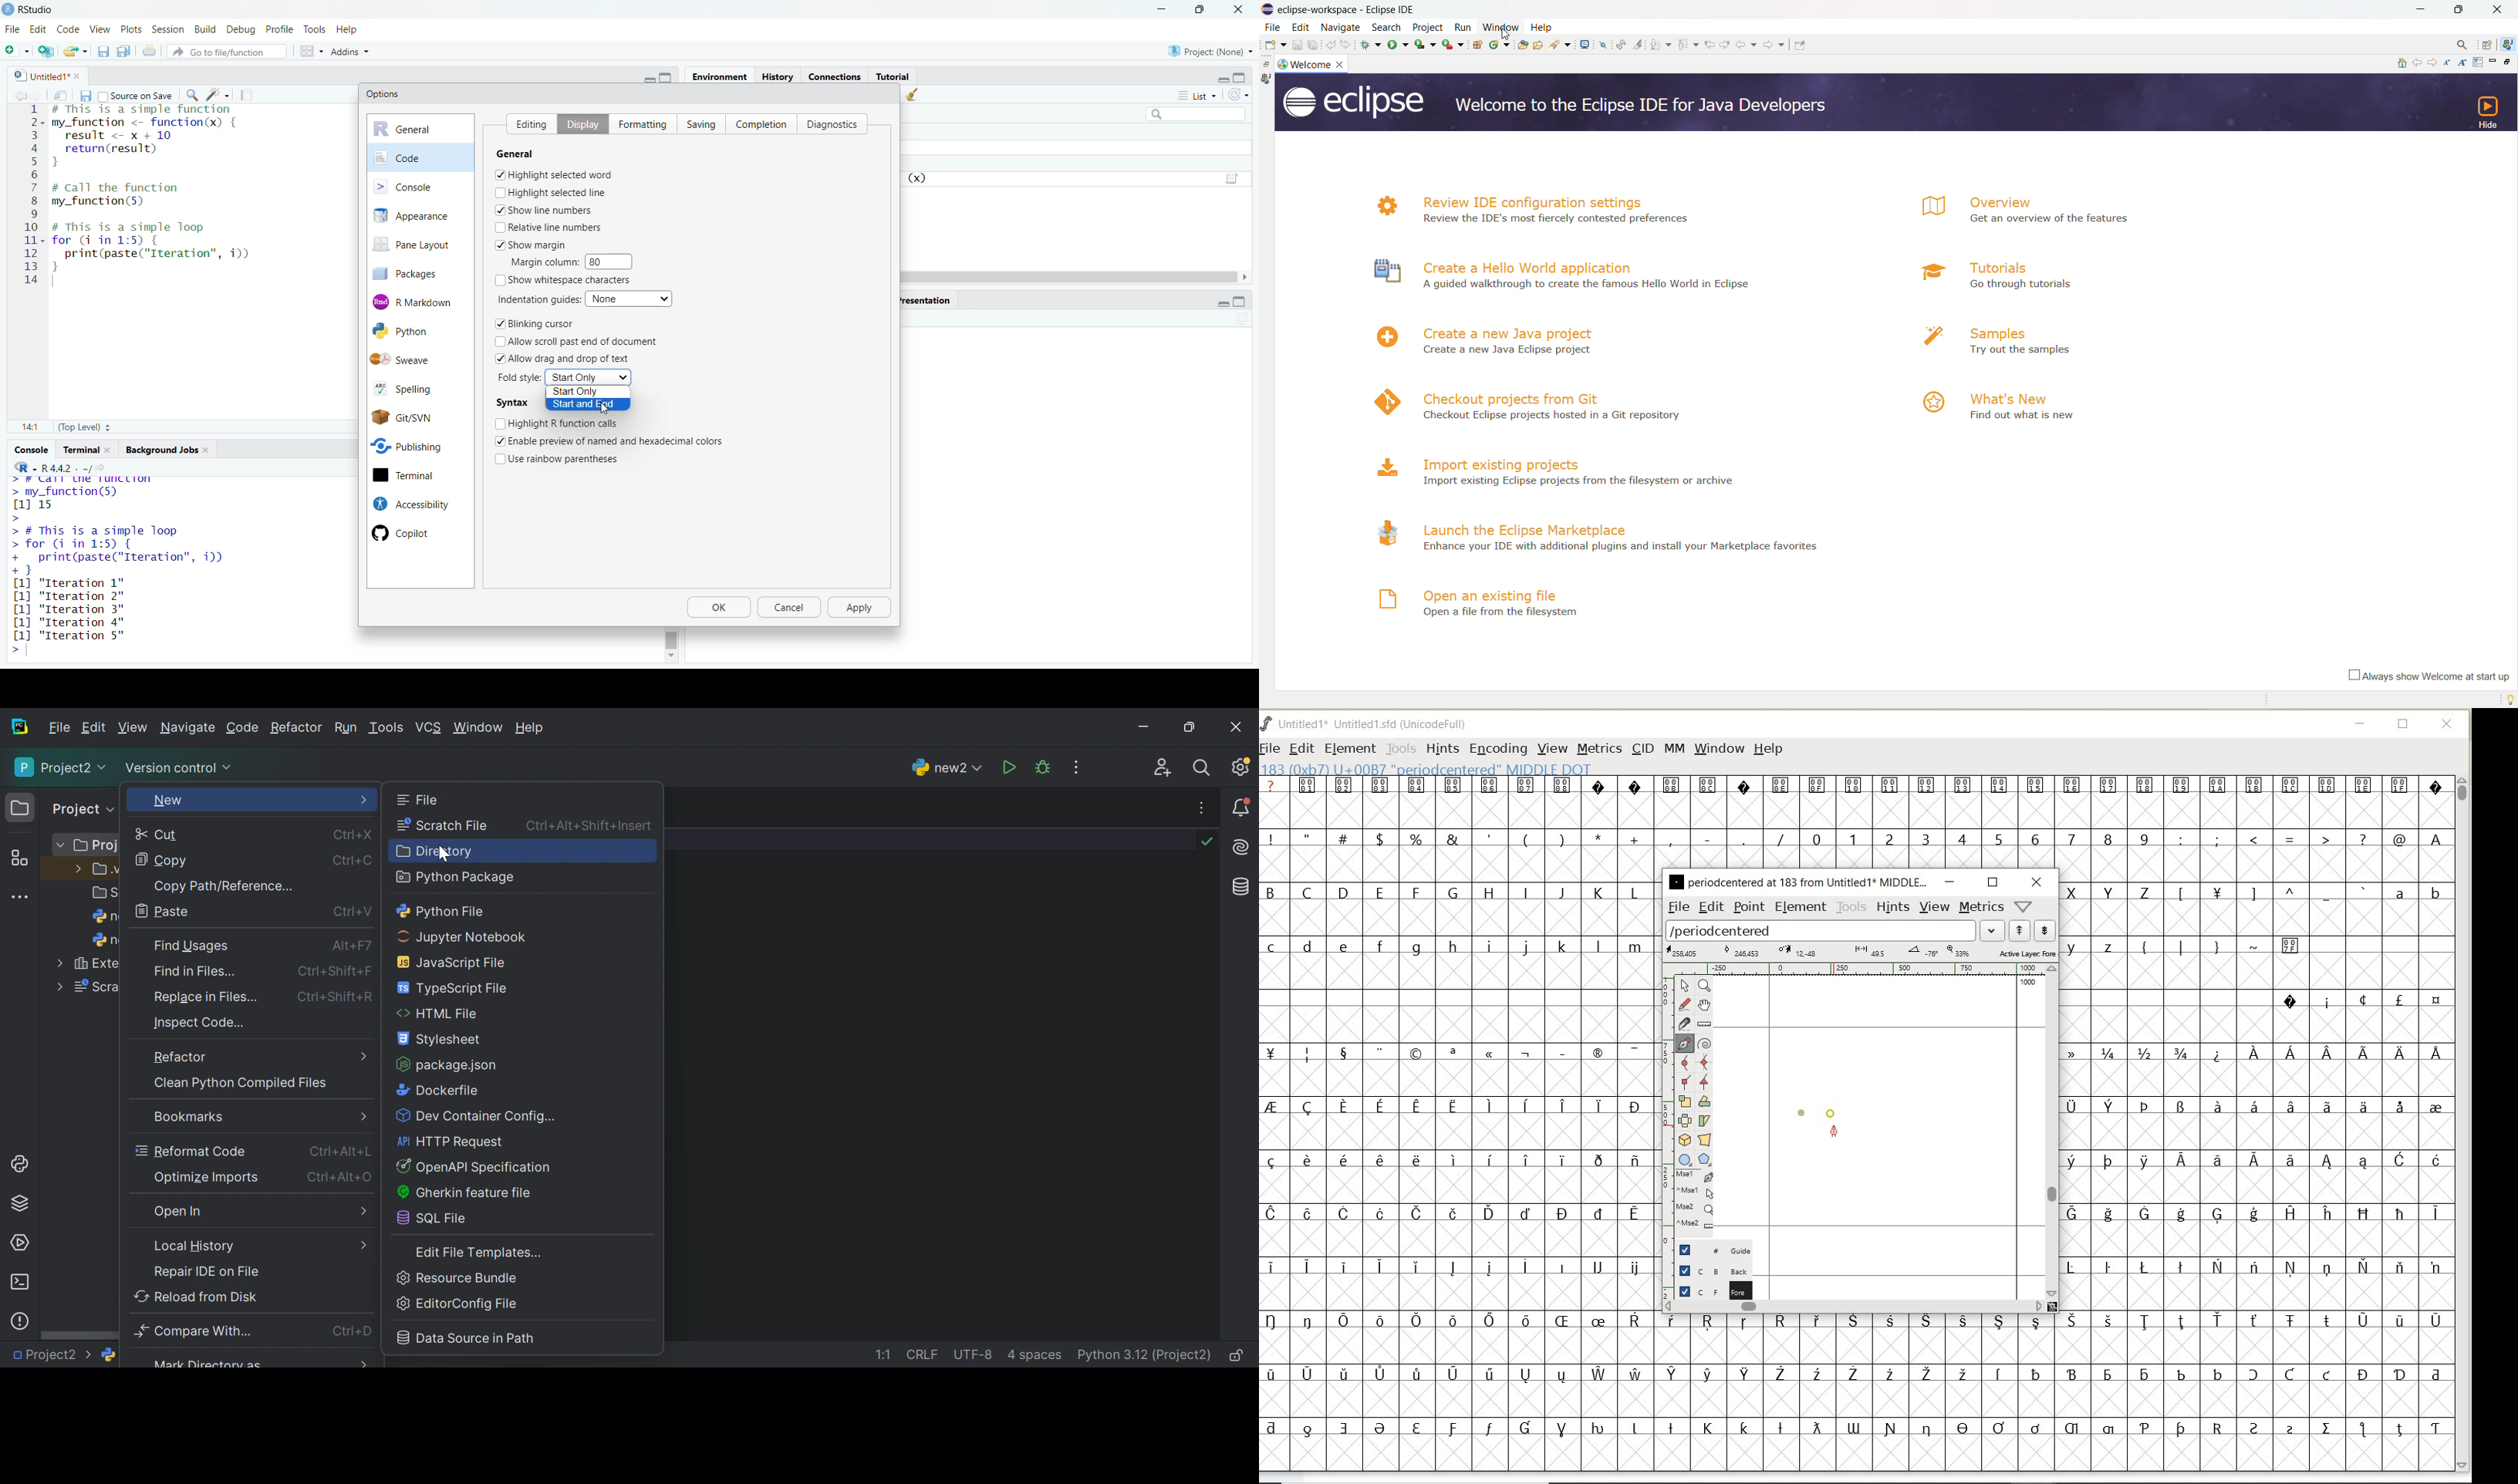 Image resolution: width=2520 pixels, height=1484 pixels. I want to click on foreground, so click(1710, 1289).